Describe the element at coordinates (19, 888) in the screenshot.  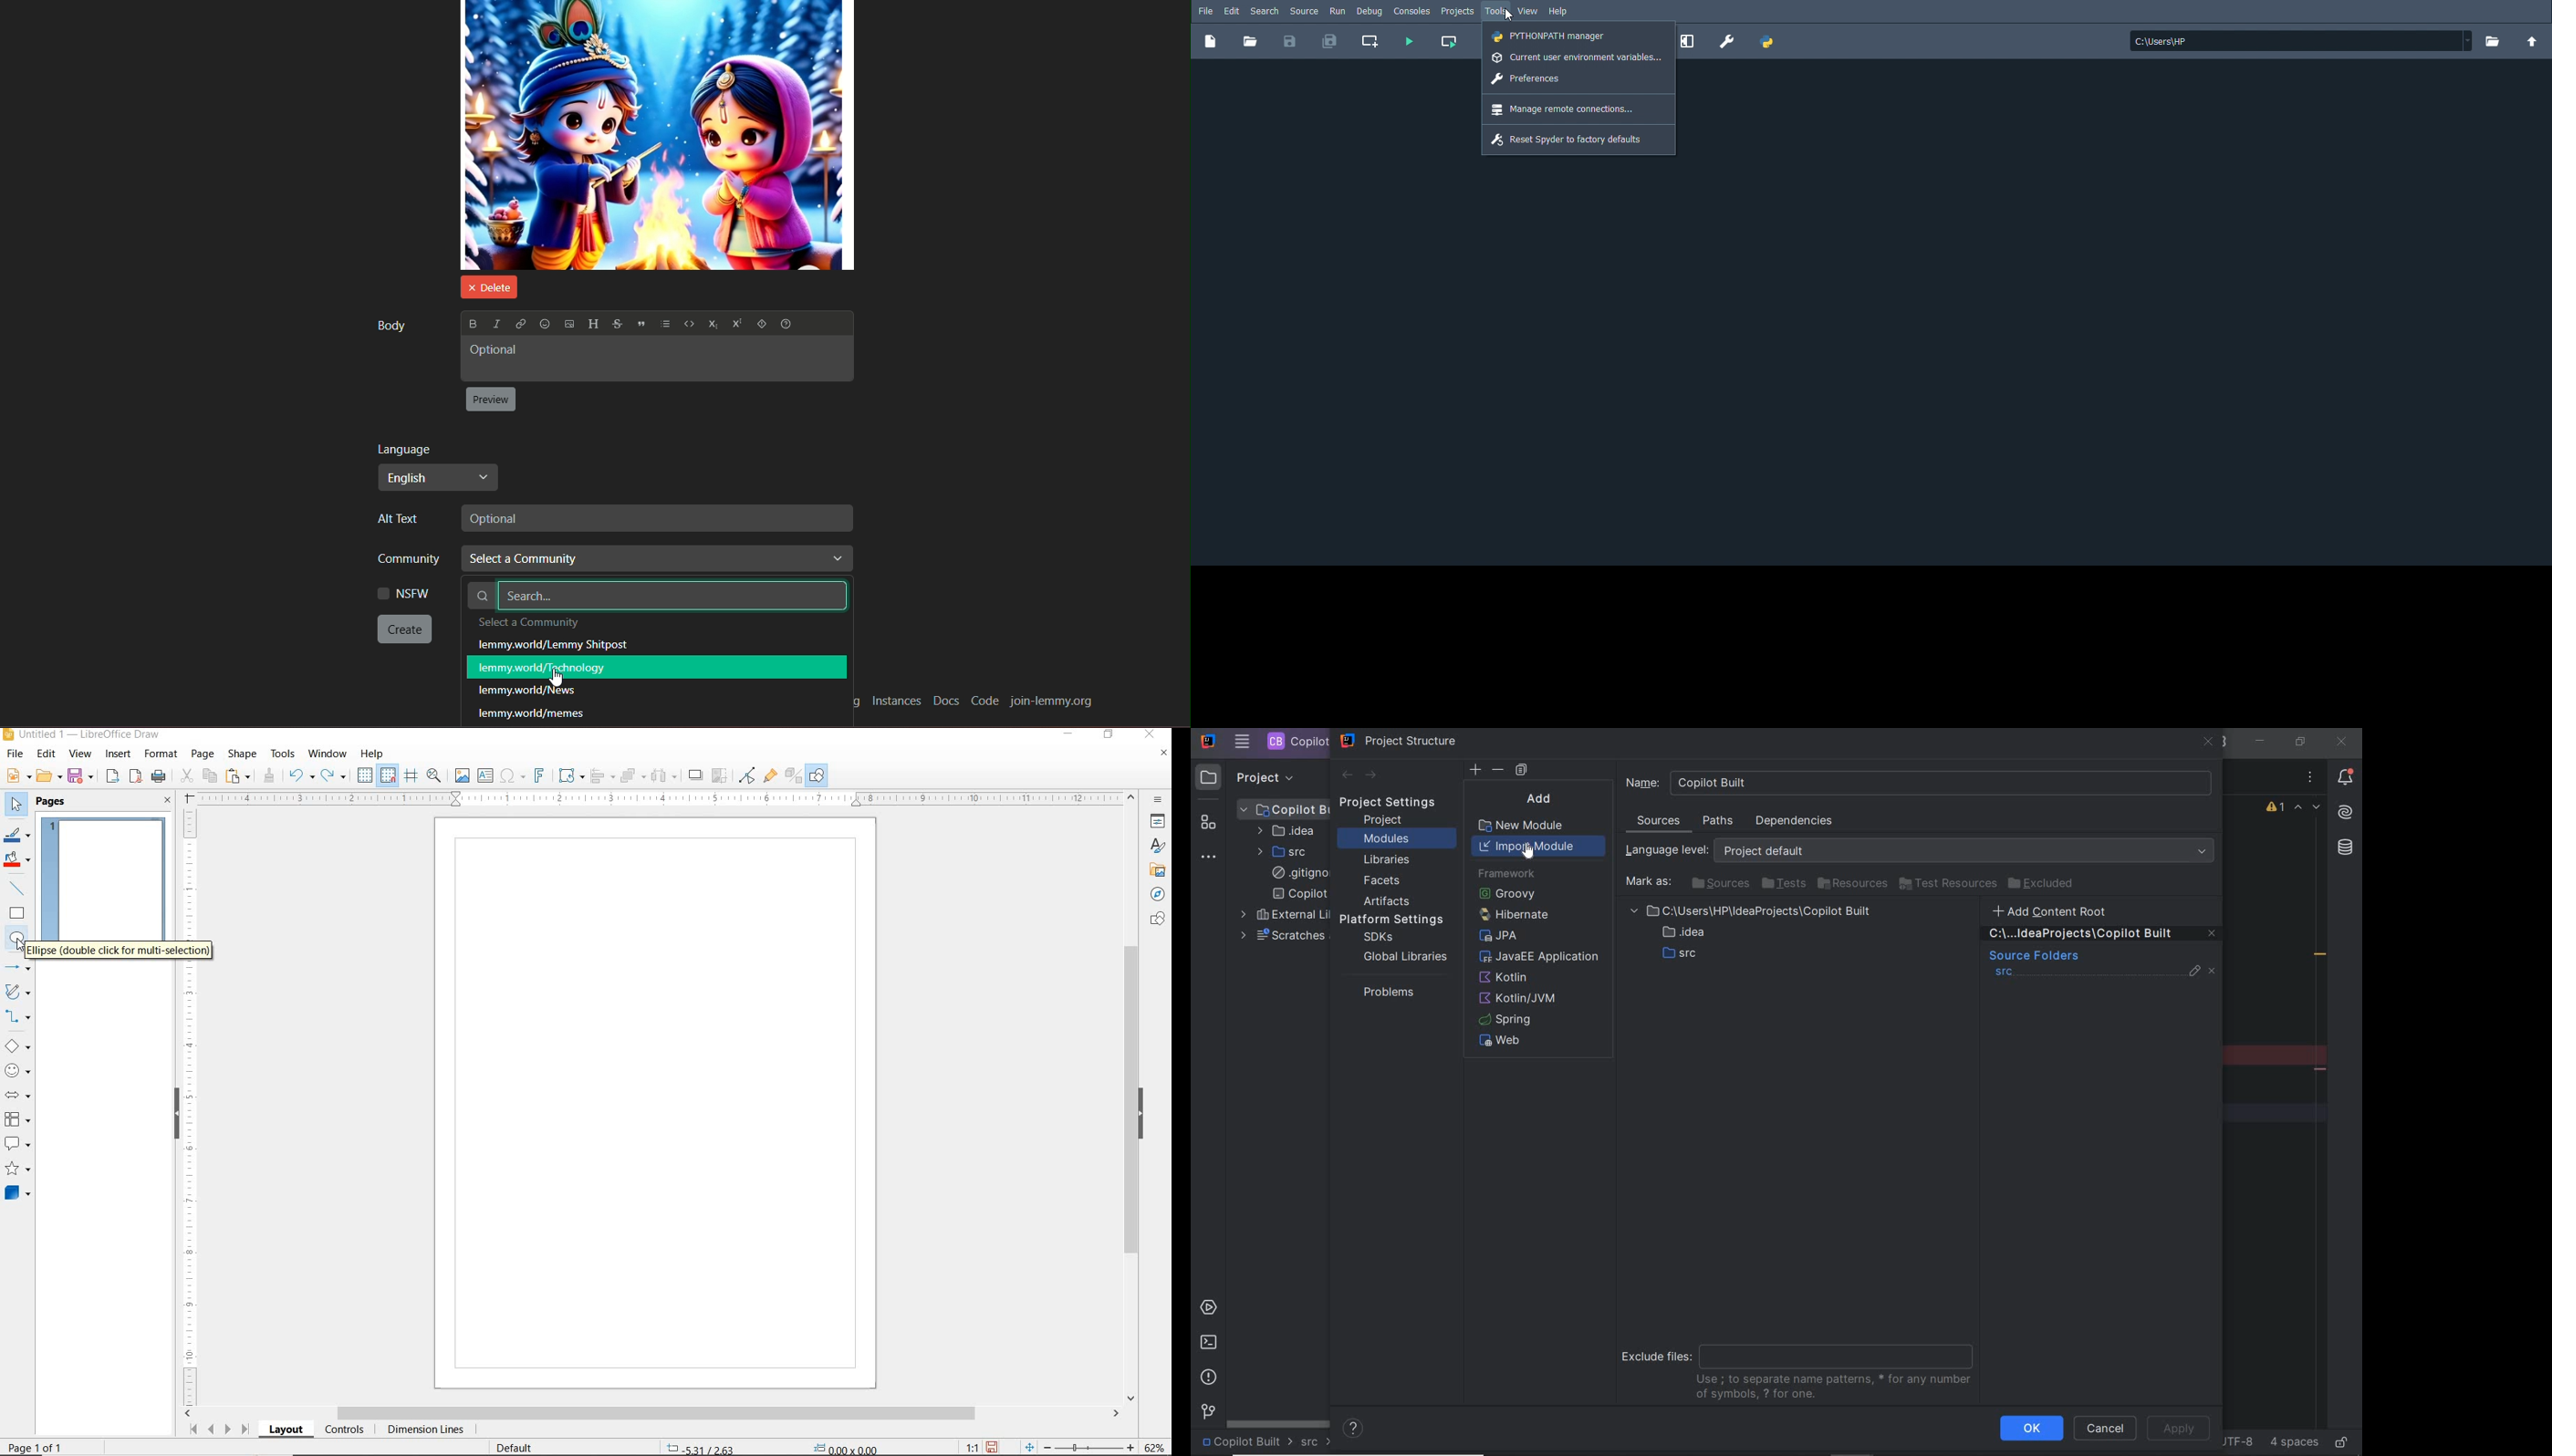
I see `INSERT LINE` at that location.